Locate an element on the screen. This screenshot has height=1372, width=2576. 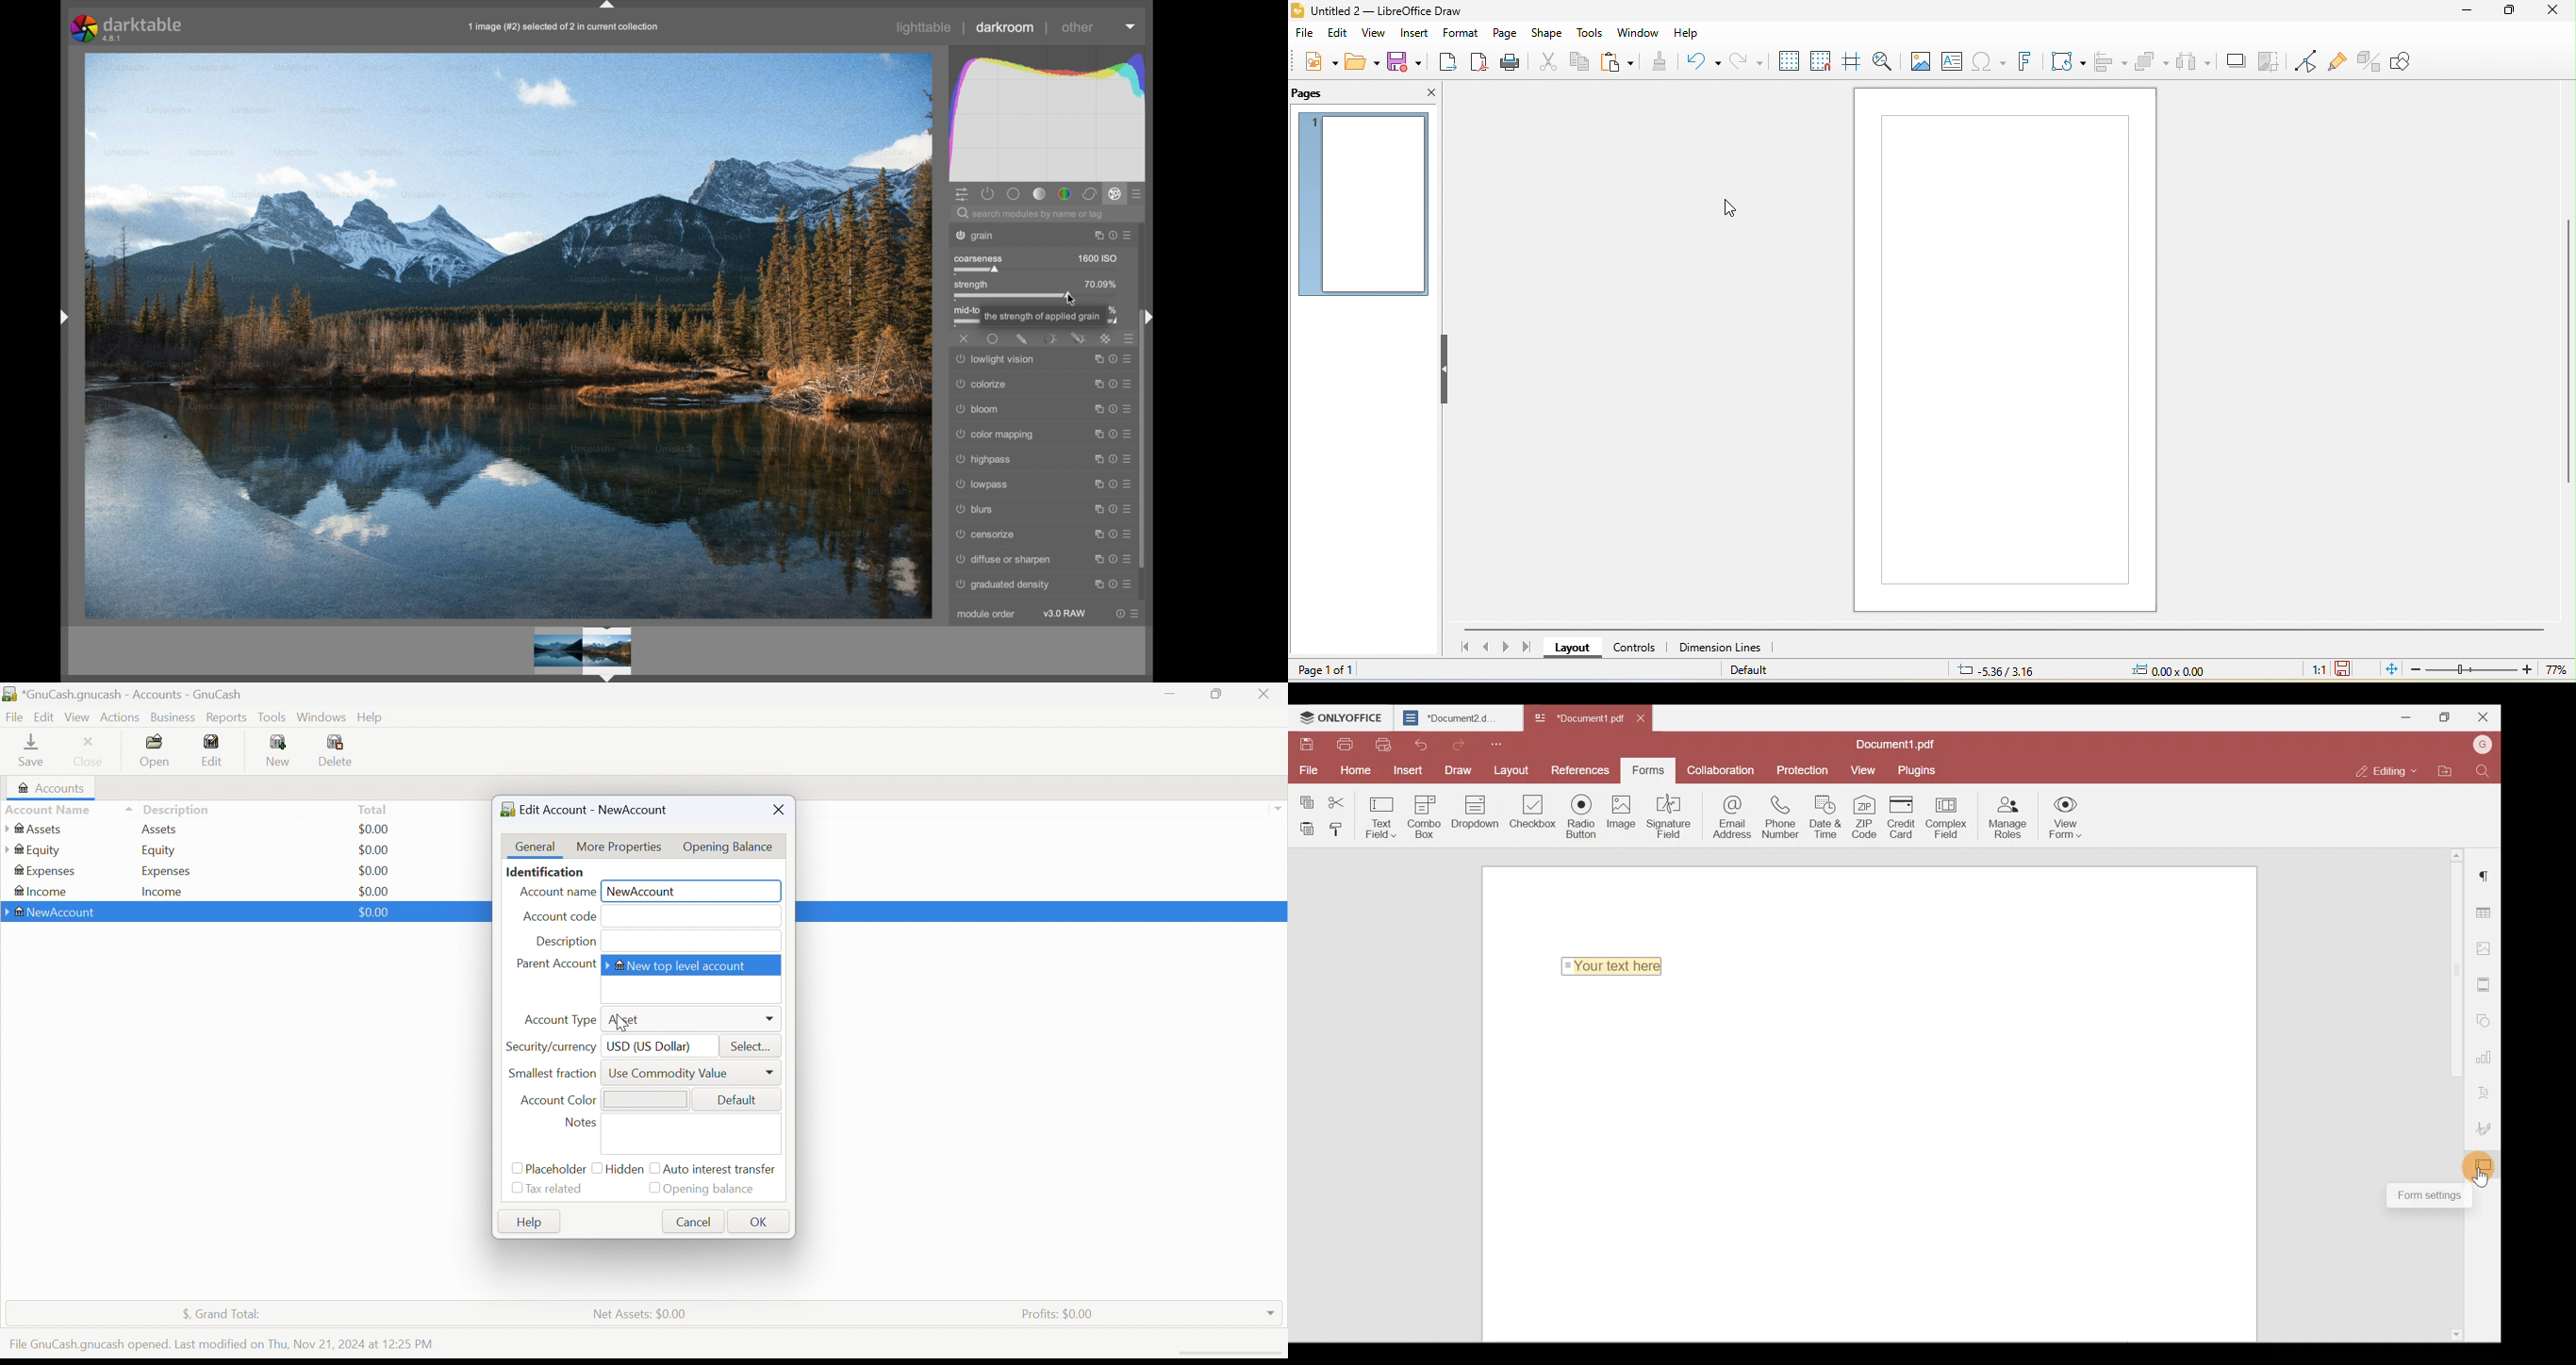
Undo is located at coordinates (1420, 744).